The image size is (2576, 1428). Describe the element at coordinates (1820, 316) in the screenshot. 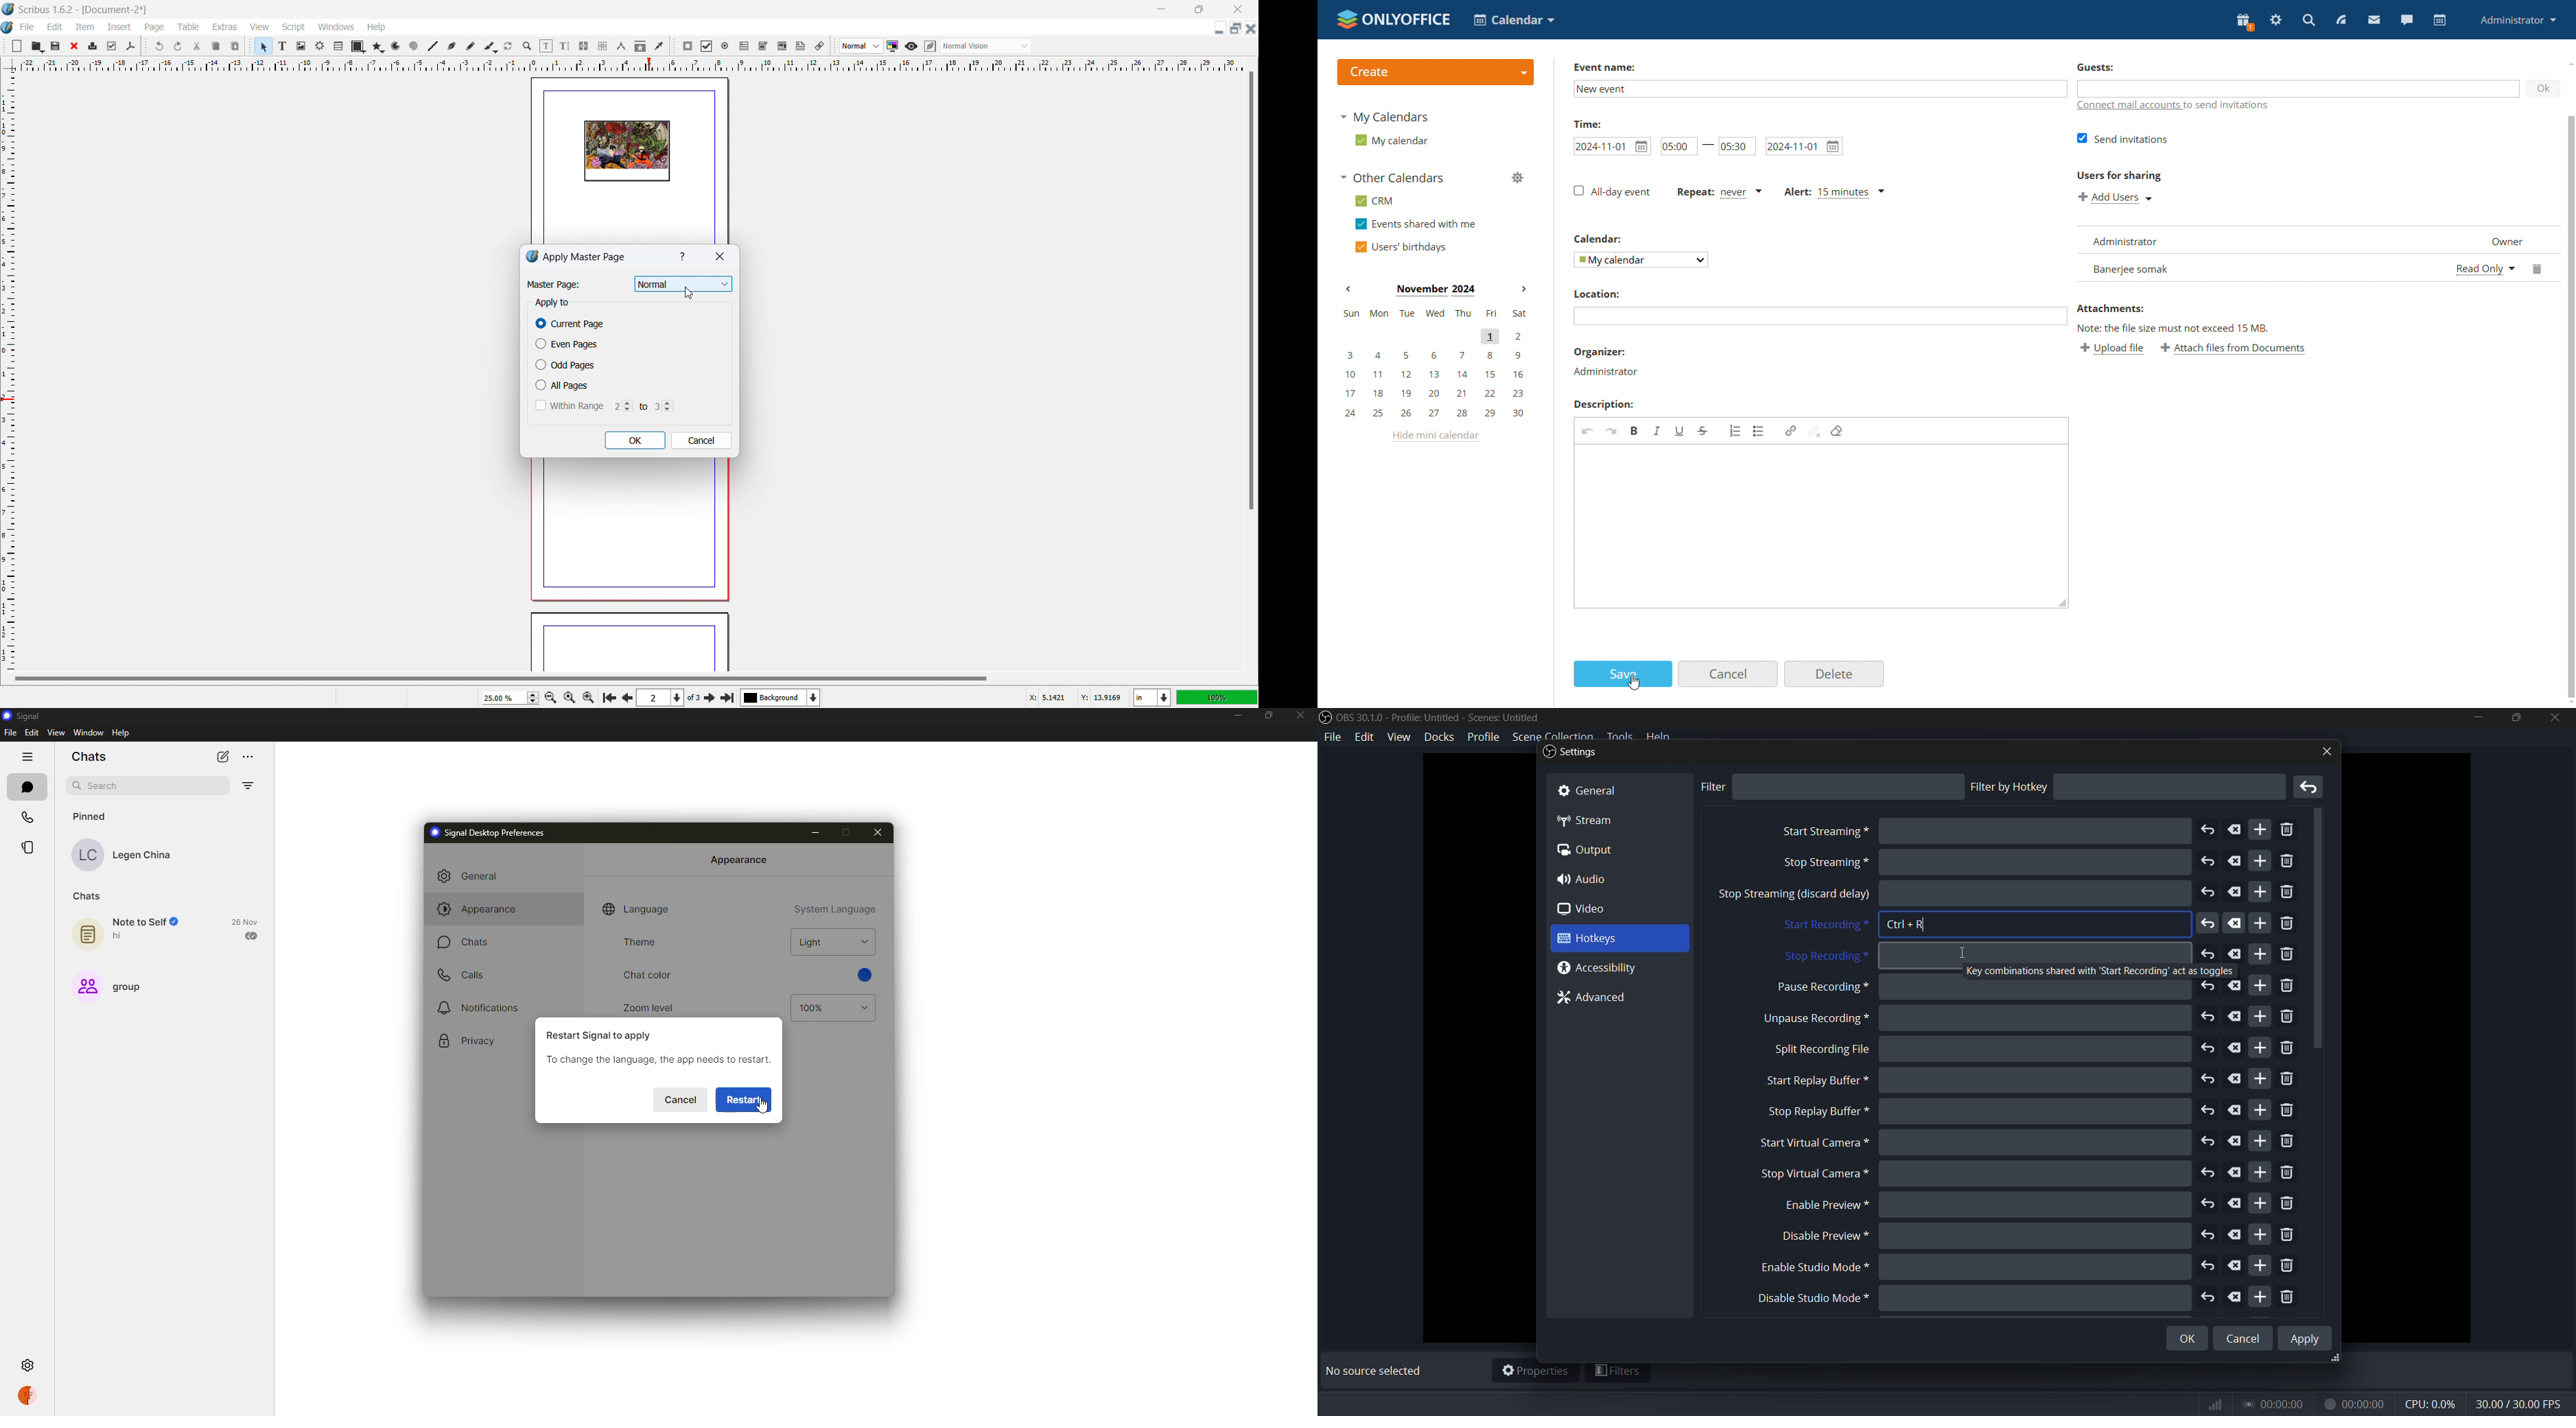

I see `Add location` at that location.